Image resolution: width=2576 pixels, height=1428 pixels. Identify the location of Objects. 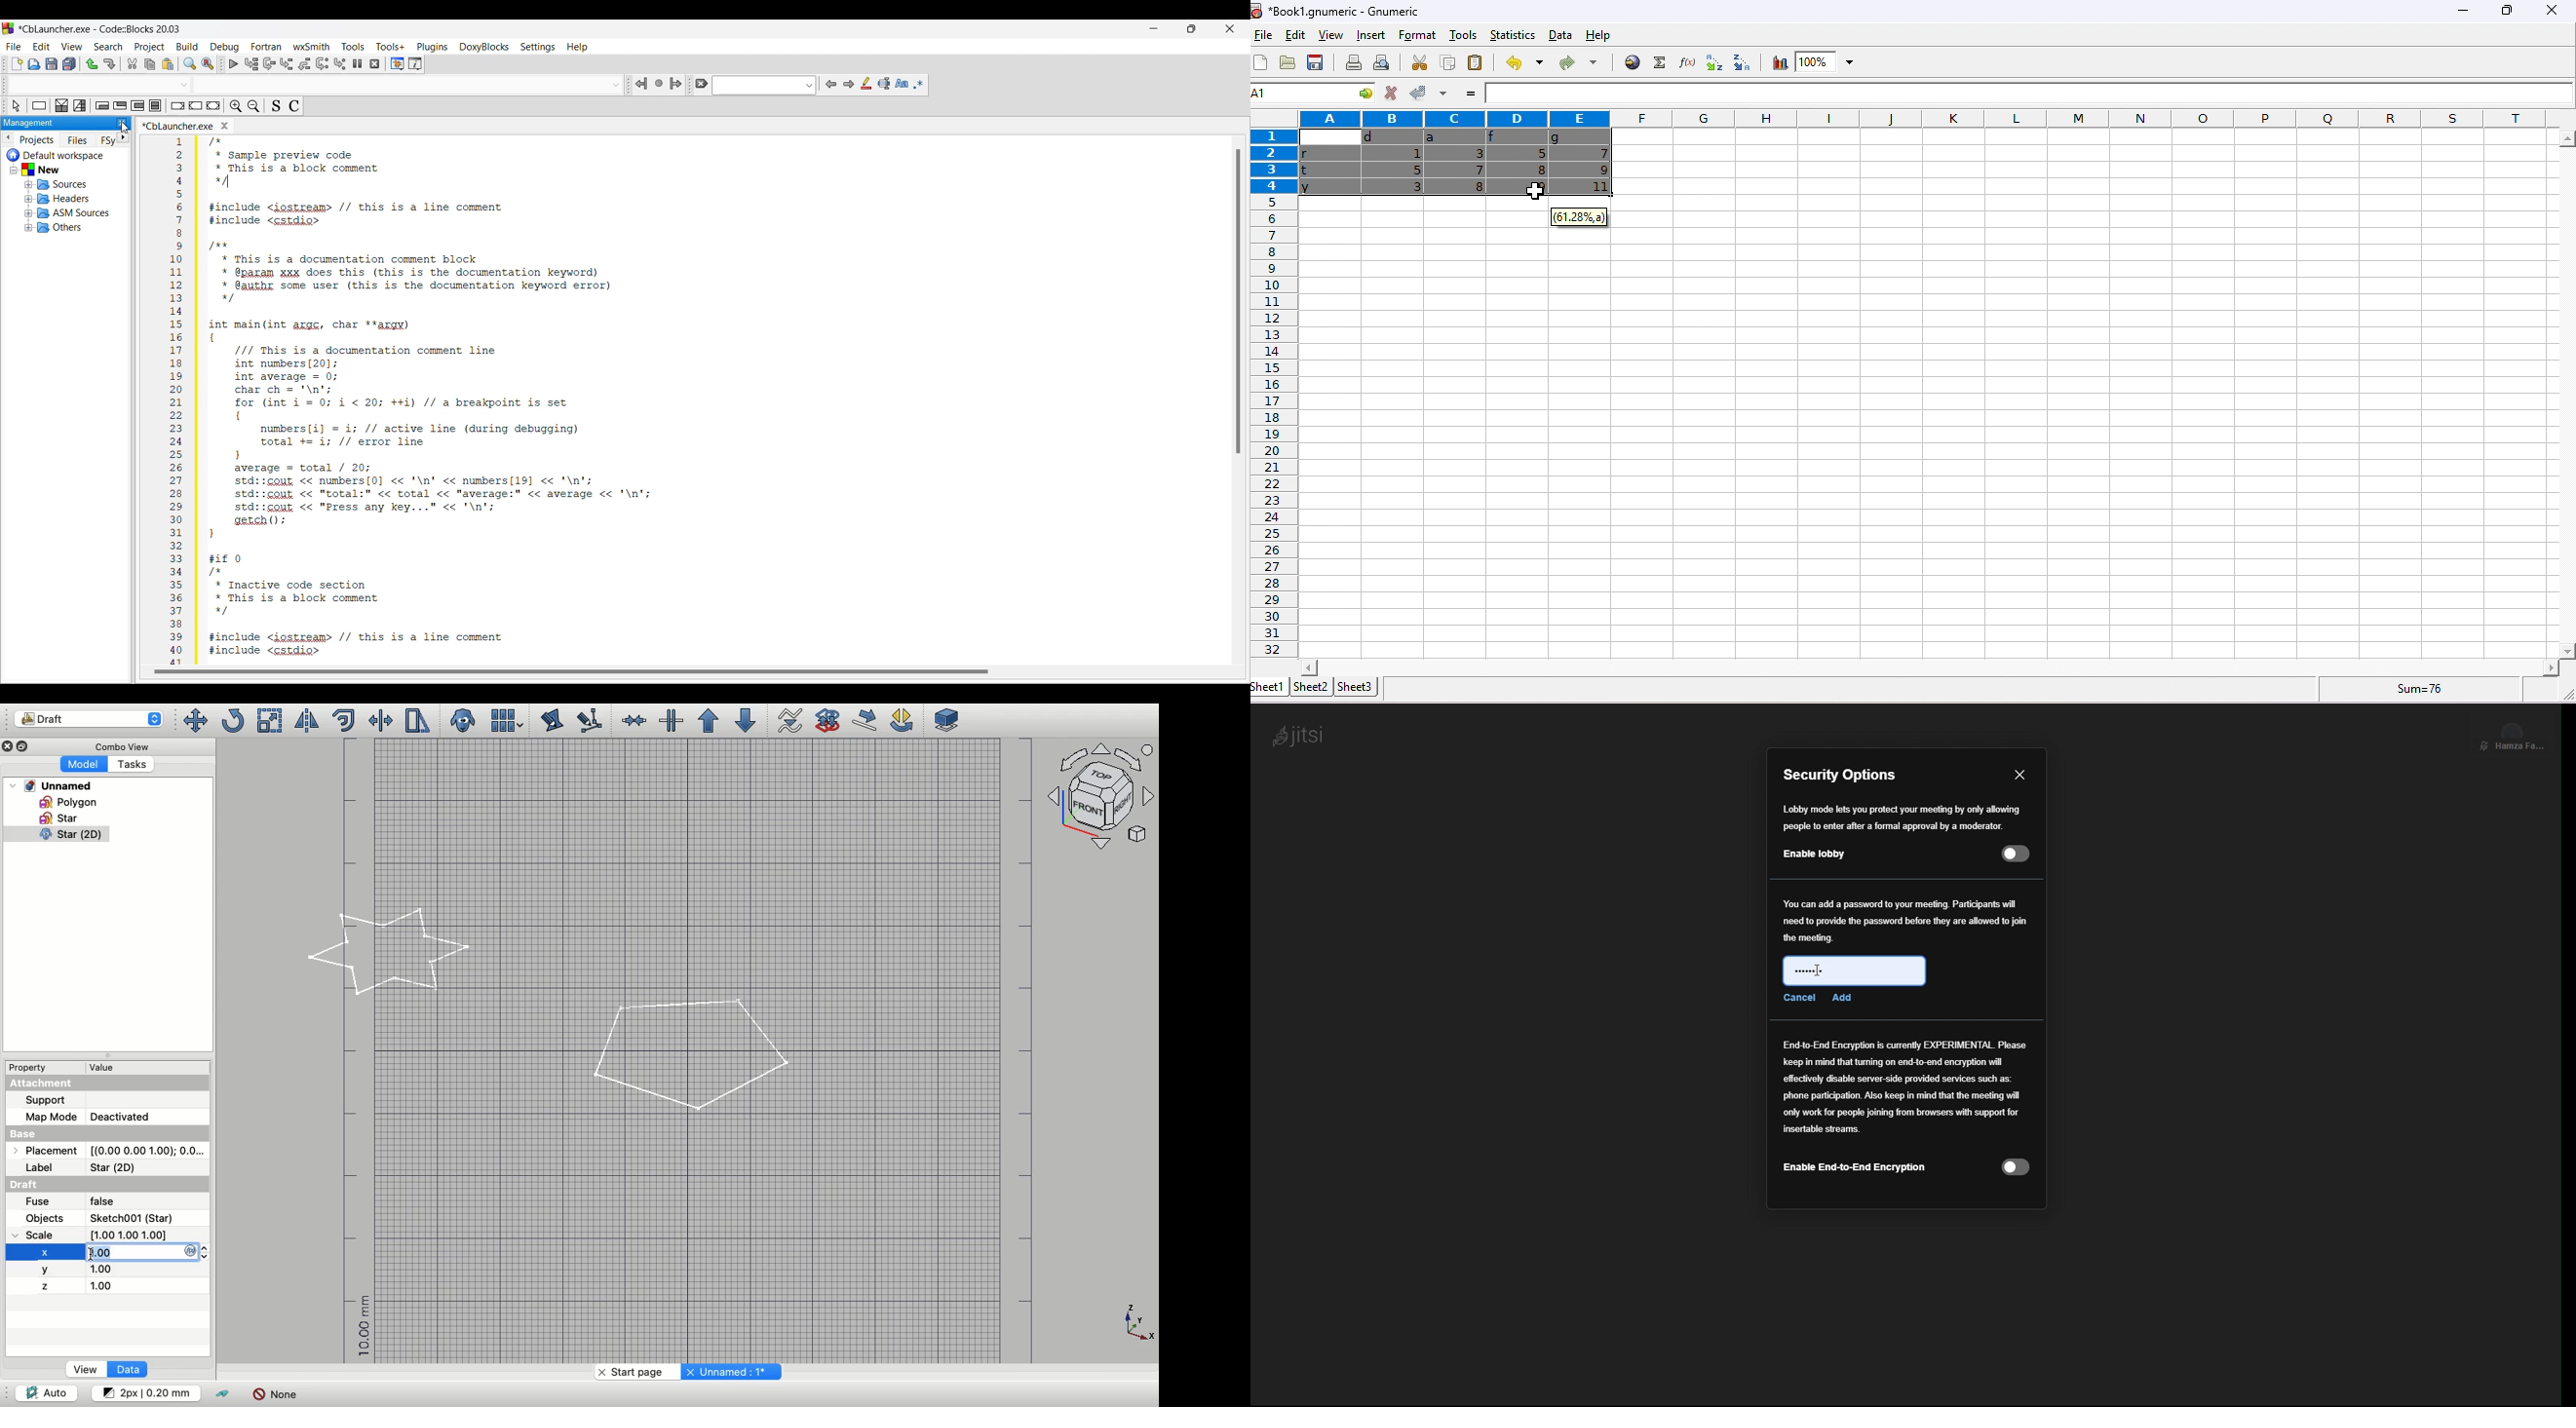
(47, 1218).